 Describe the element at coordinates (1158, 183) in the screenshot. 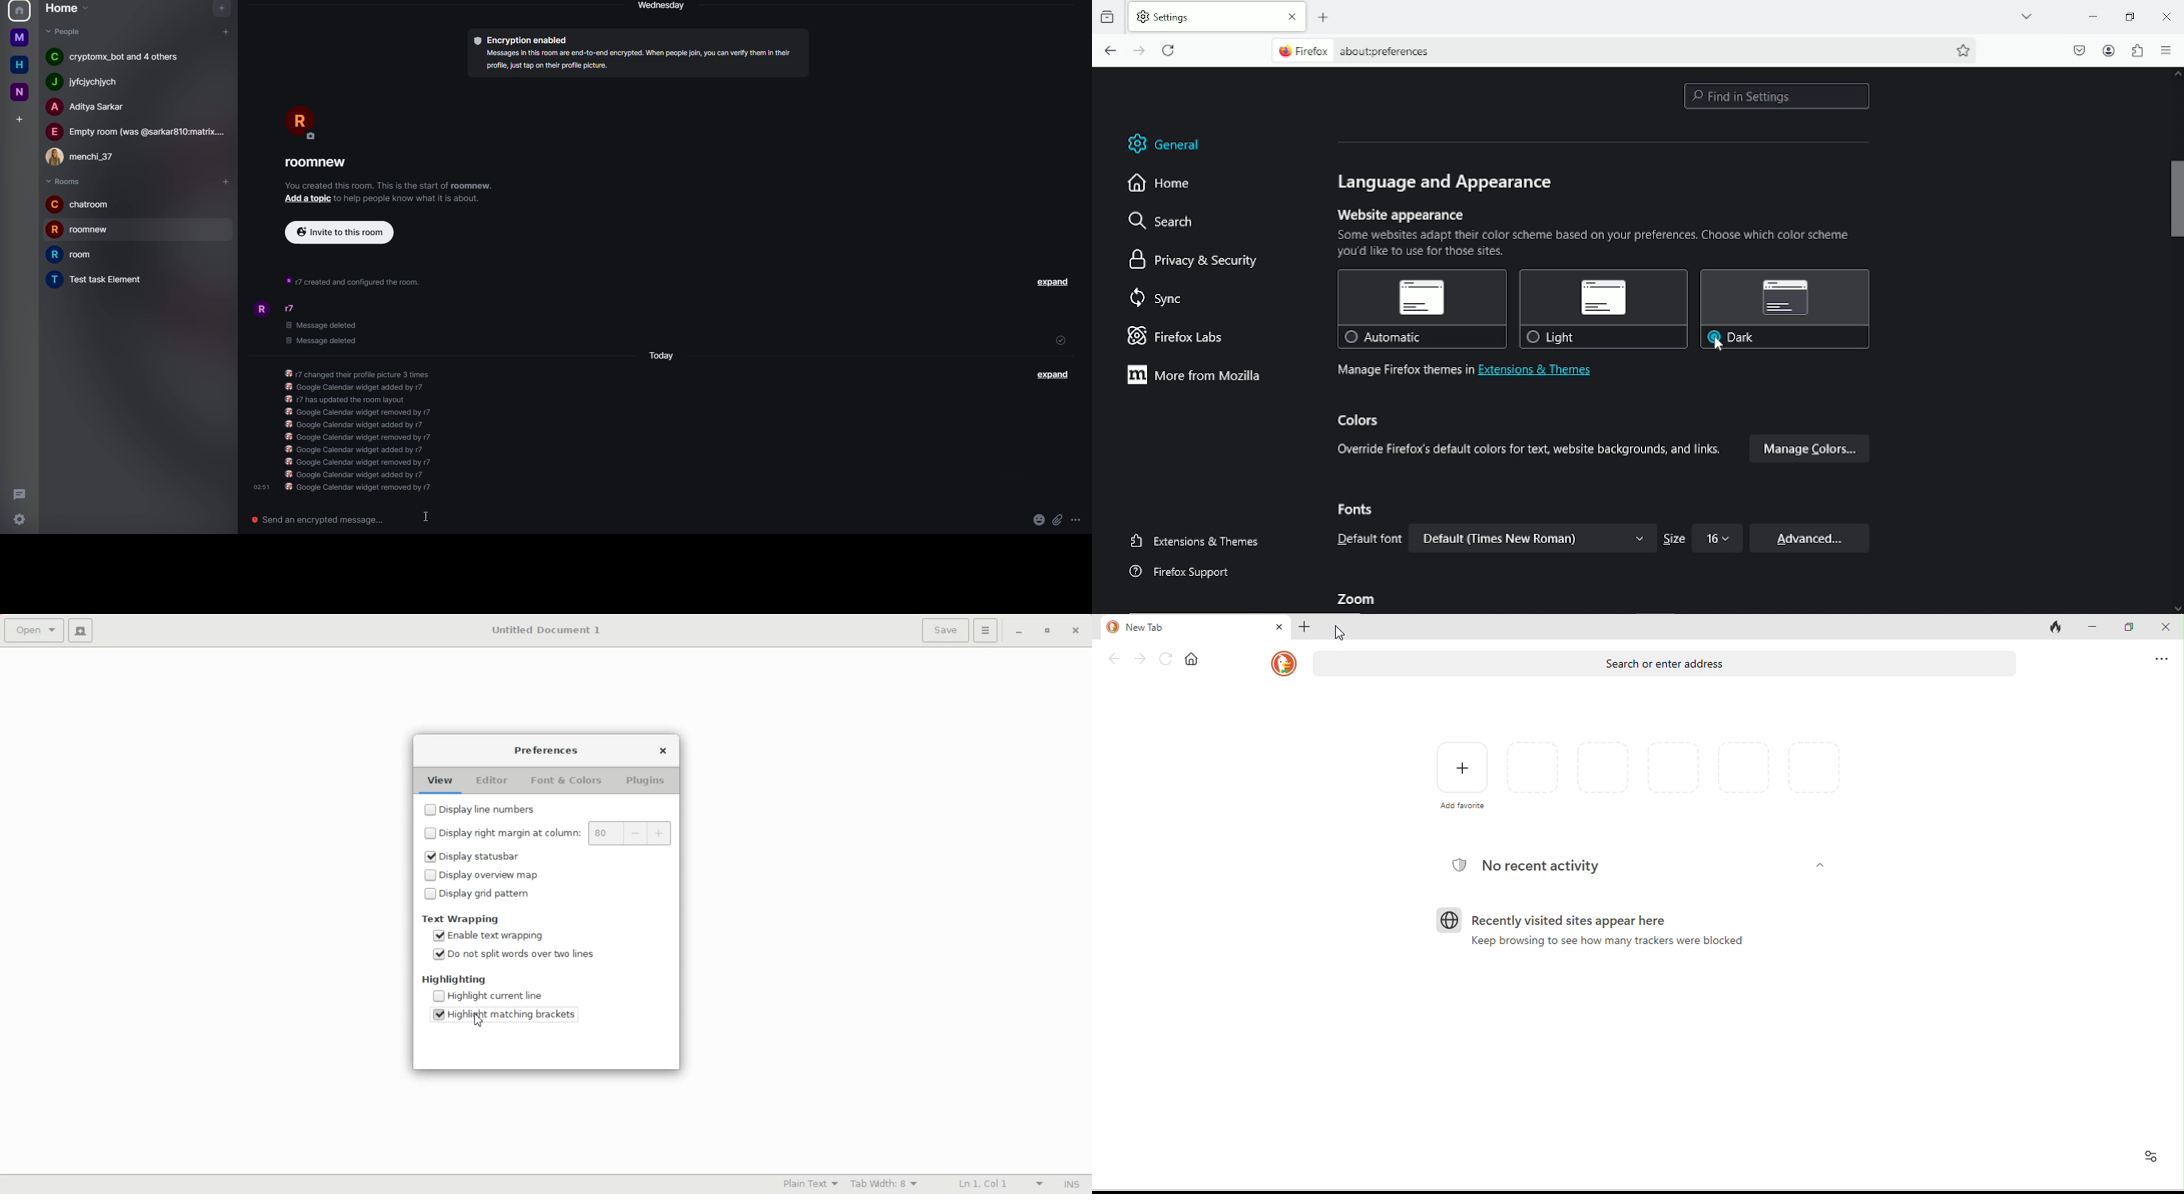

I see `home` at that location.